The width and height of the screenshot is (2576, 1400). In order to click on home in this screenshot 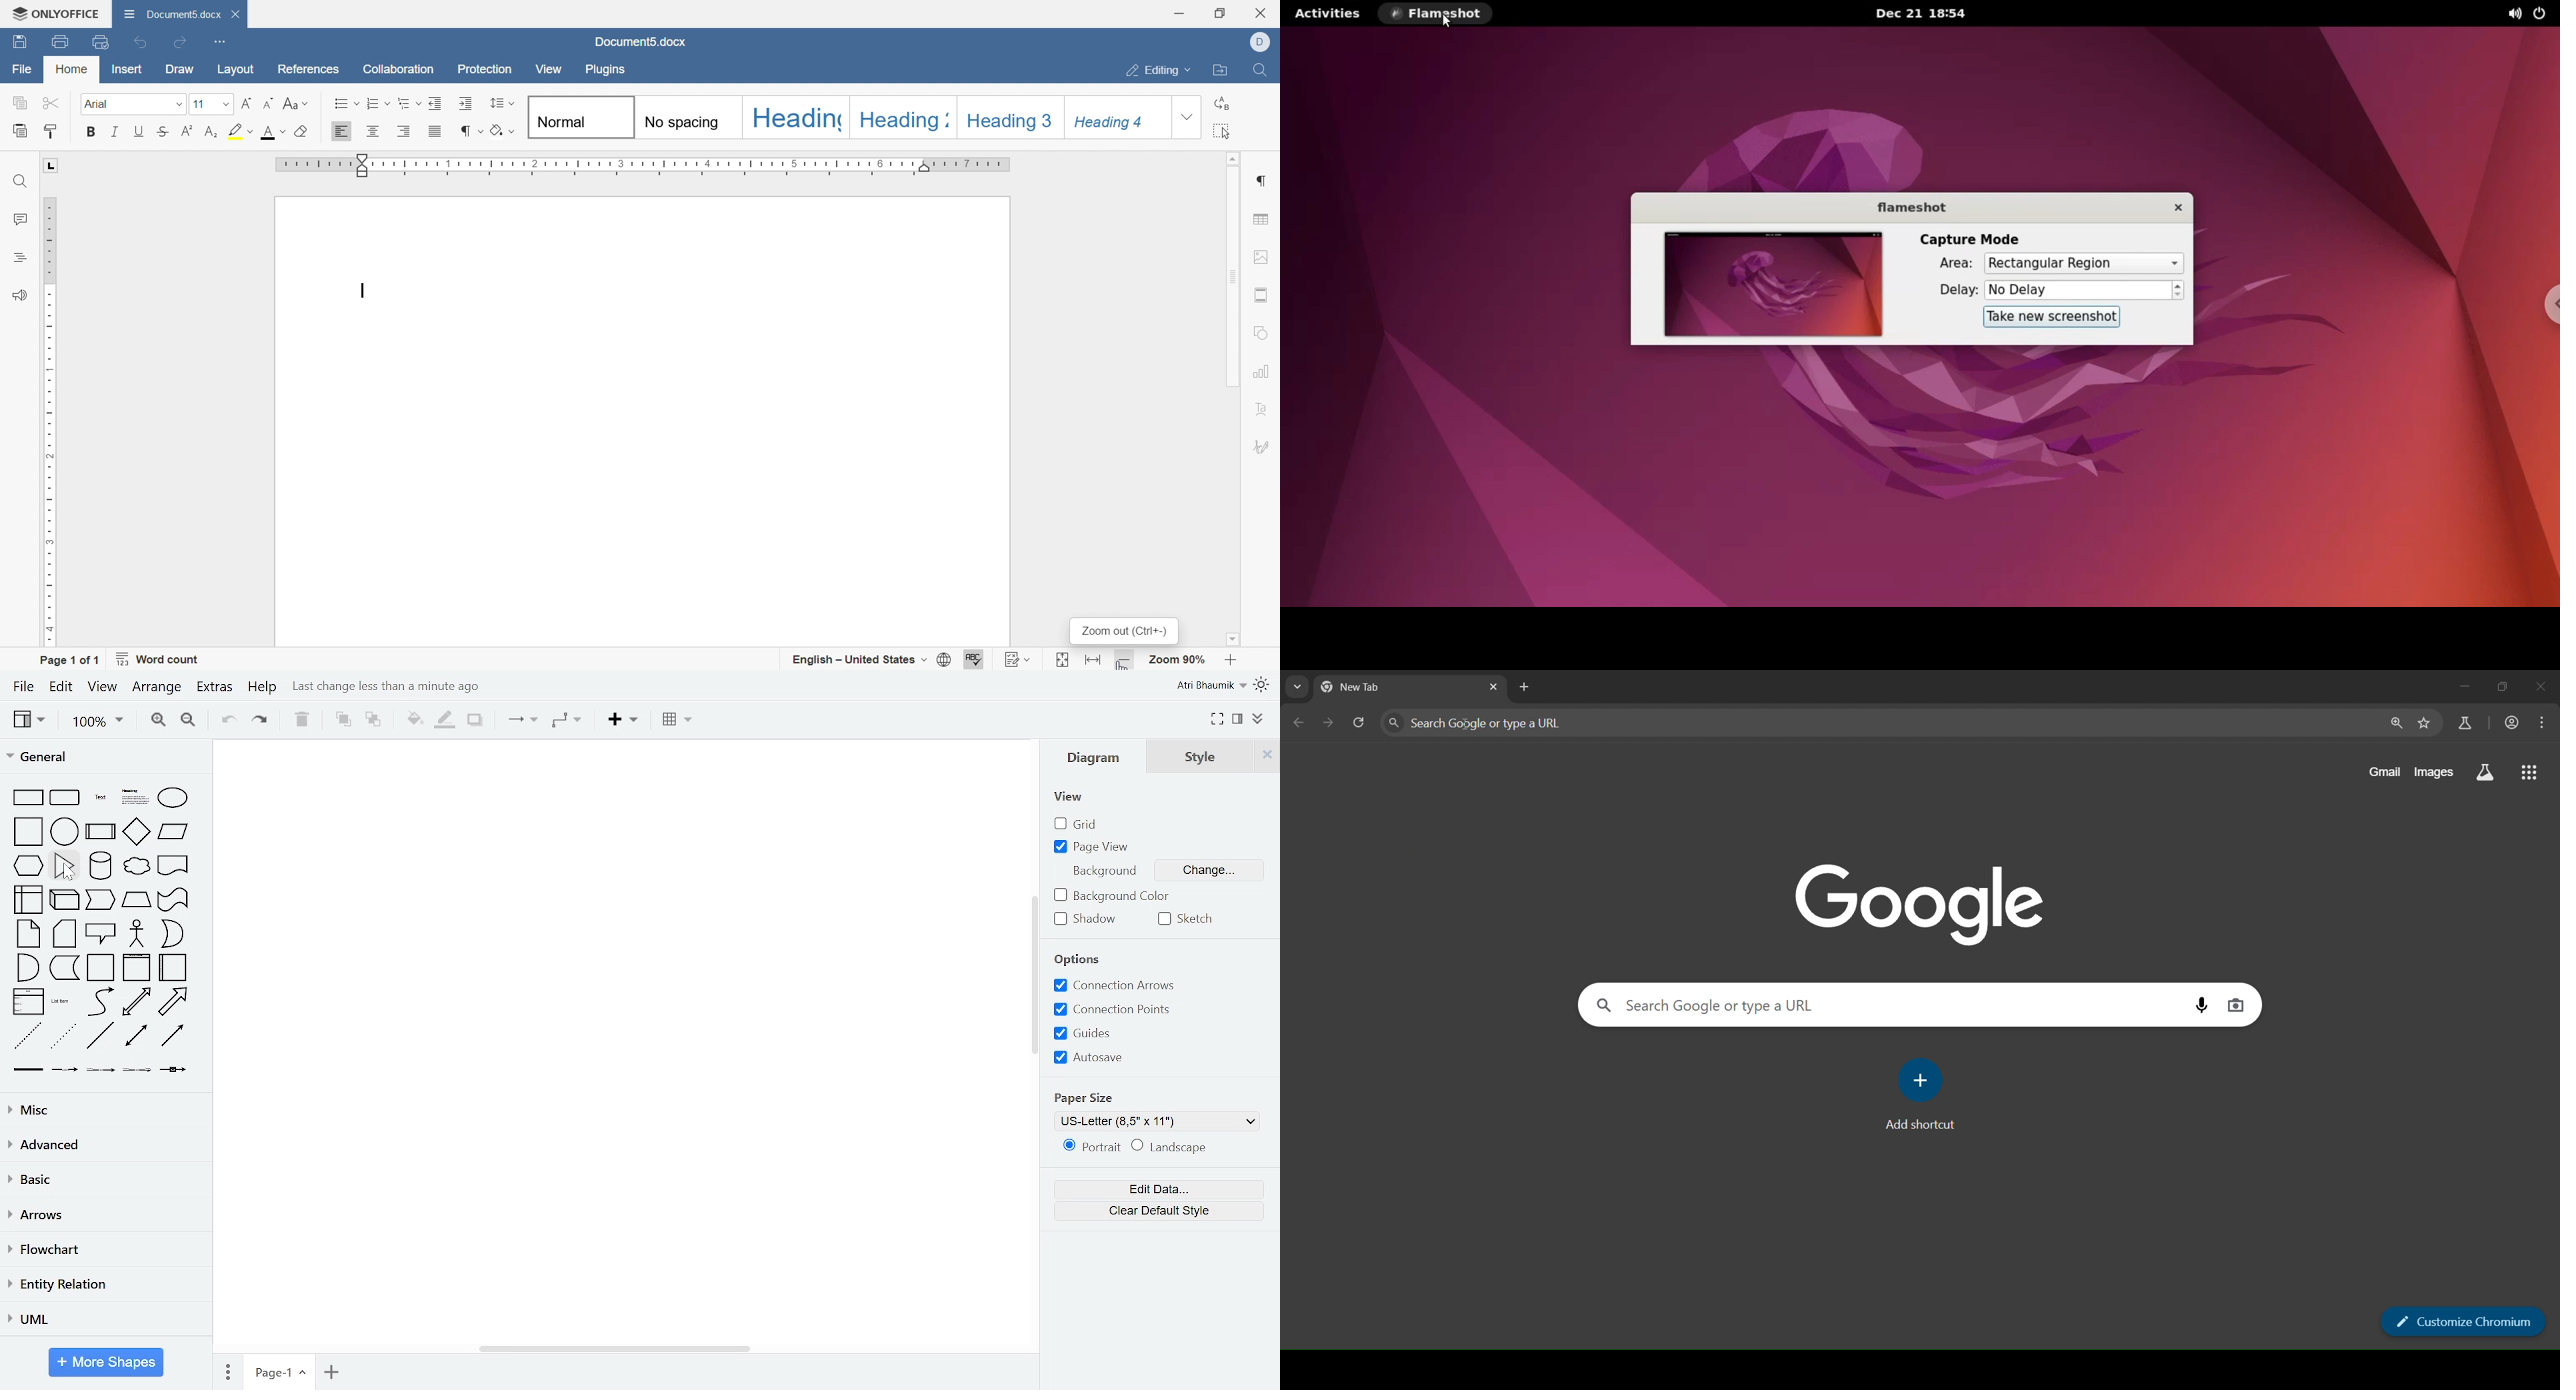, I will do `click(73, 71)`.